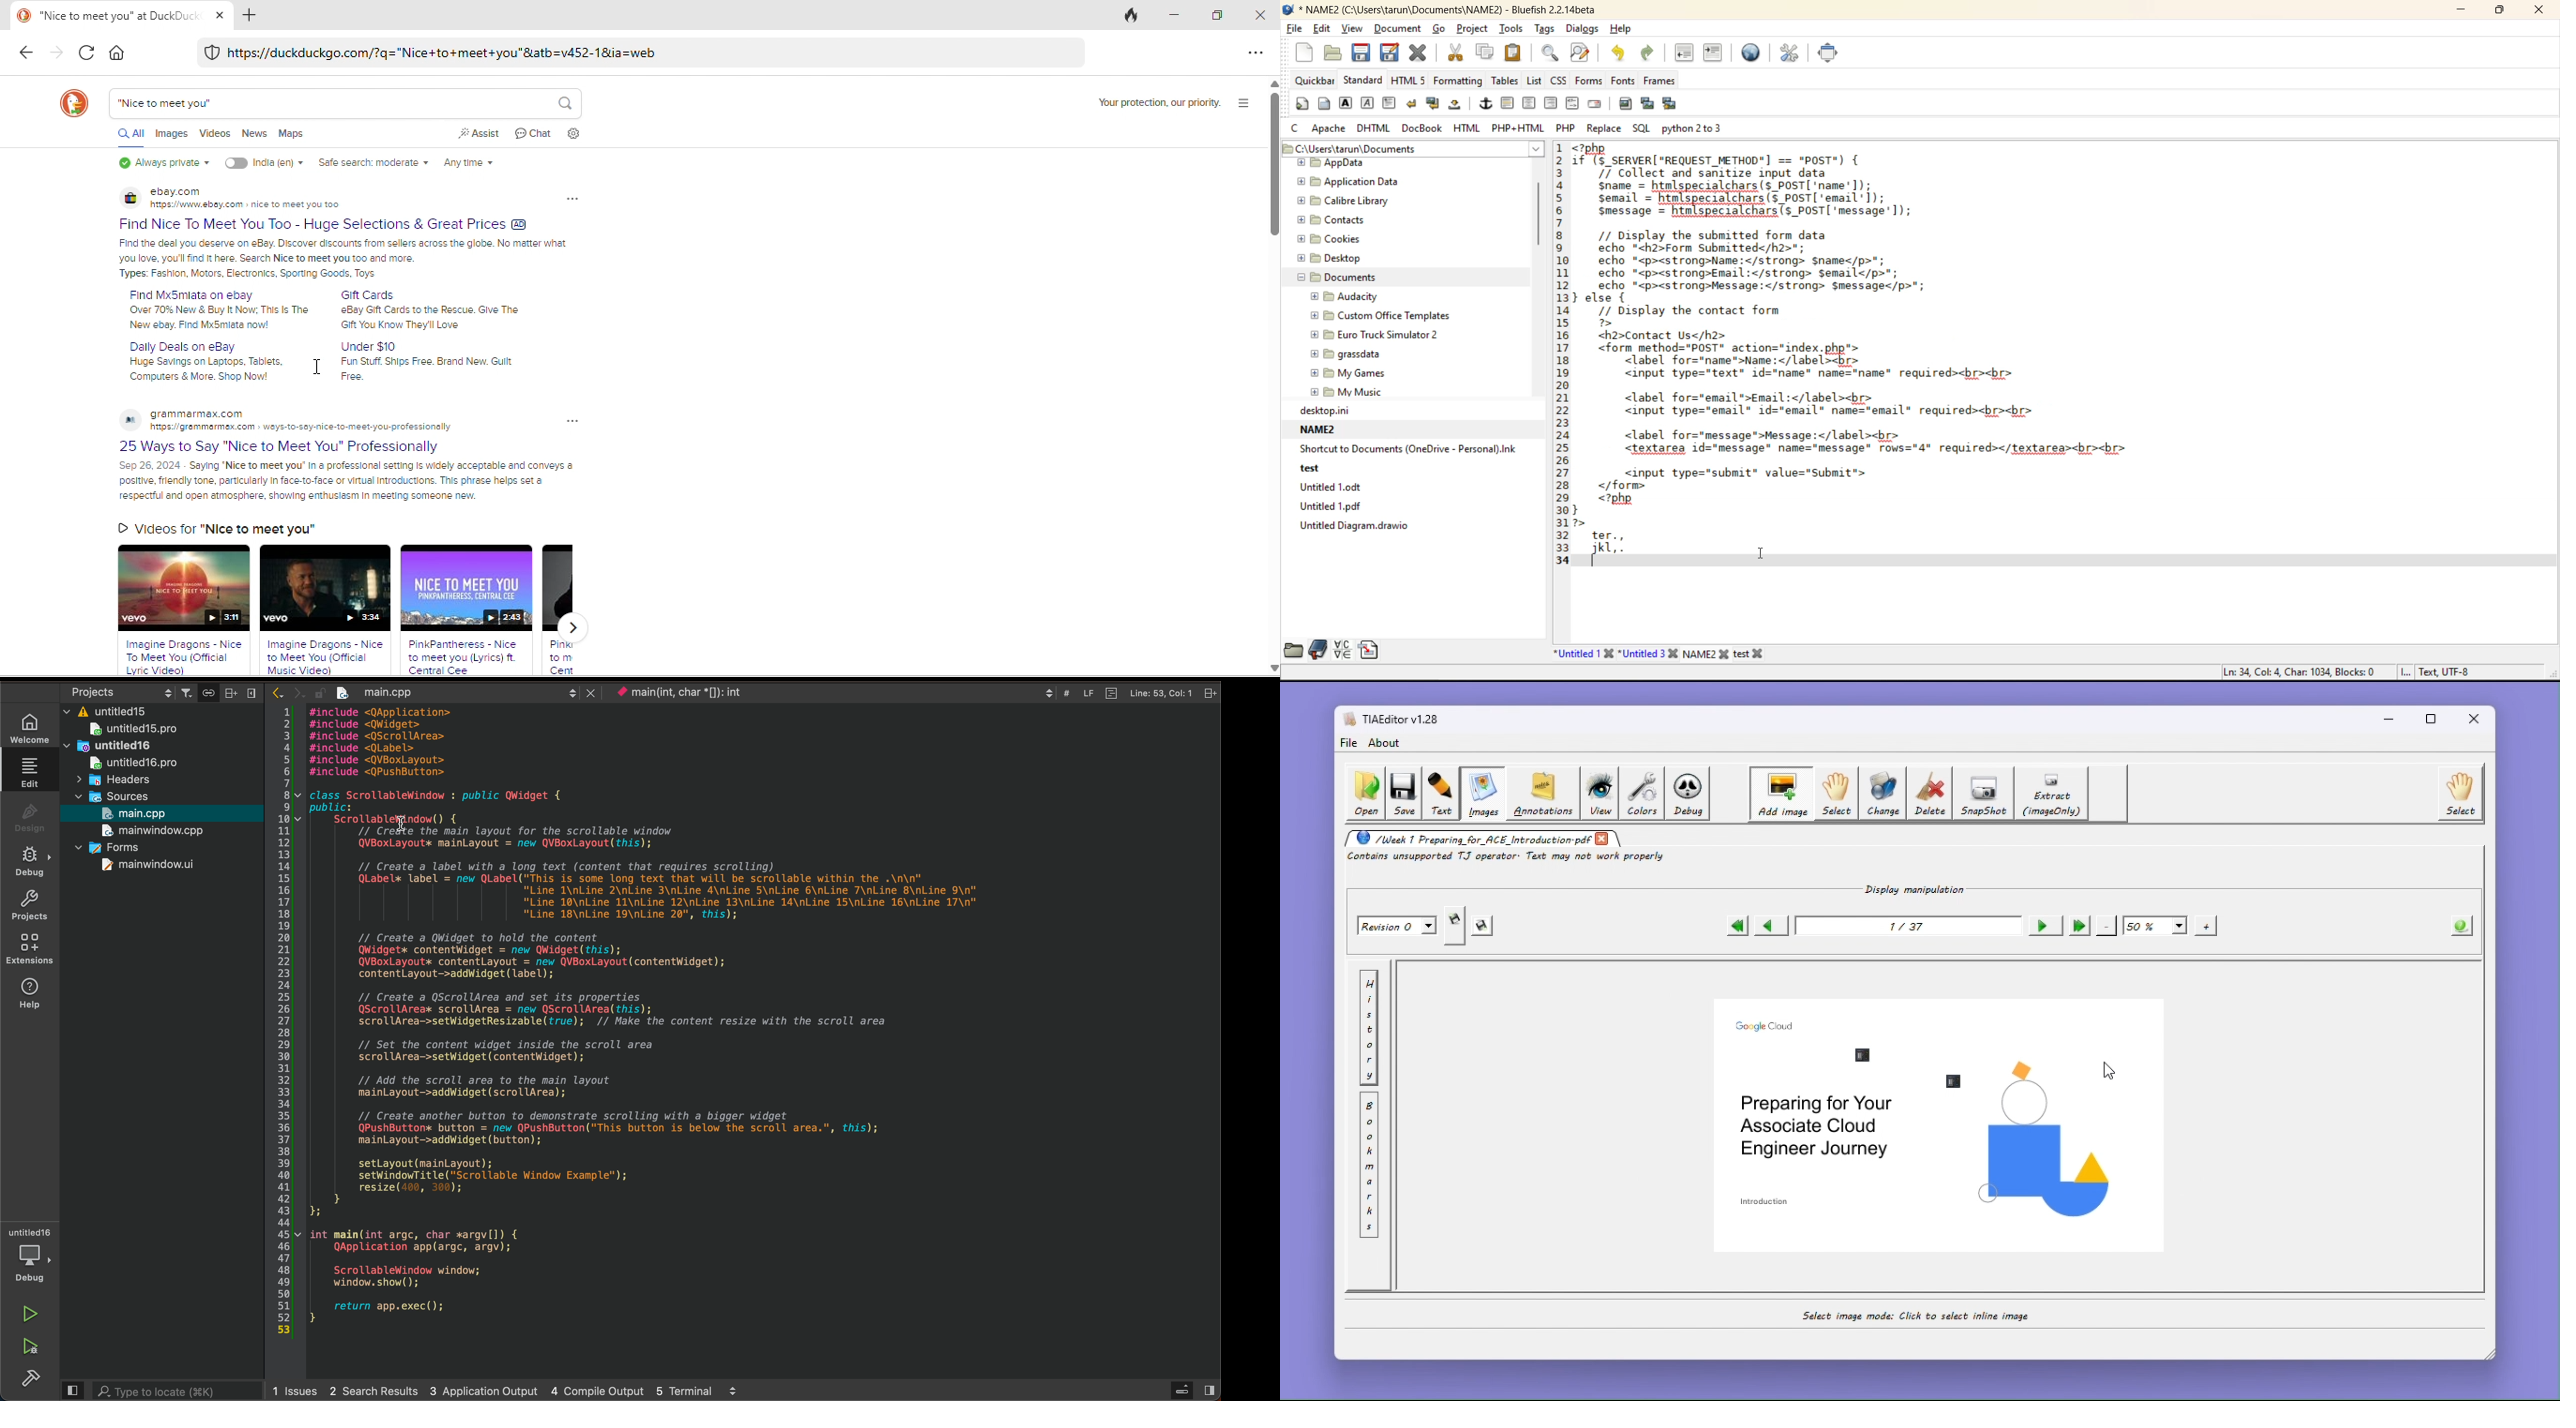 Image resolution: width=2576 pixels, height=1428 pixels. Describe the element at coordinates (246, 206) in the screenshot. I see `text` at that location.